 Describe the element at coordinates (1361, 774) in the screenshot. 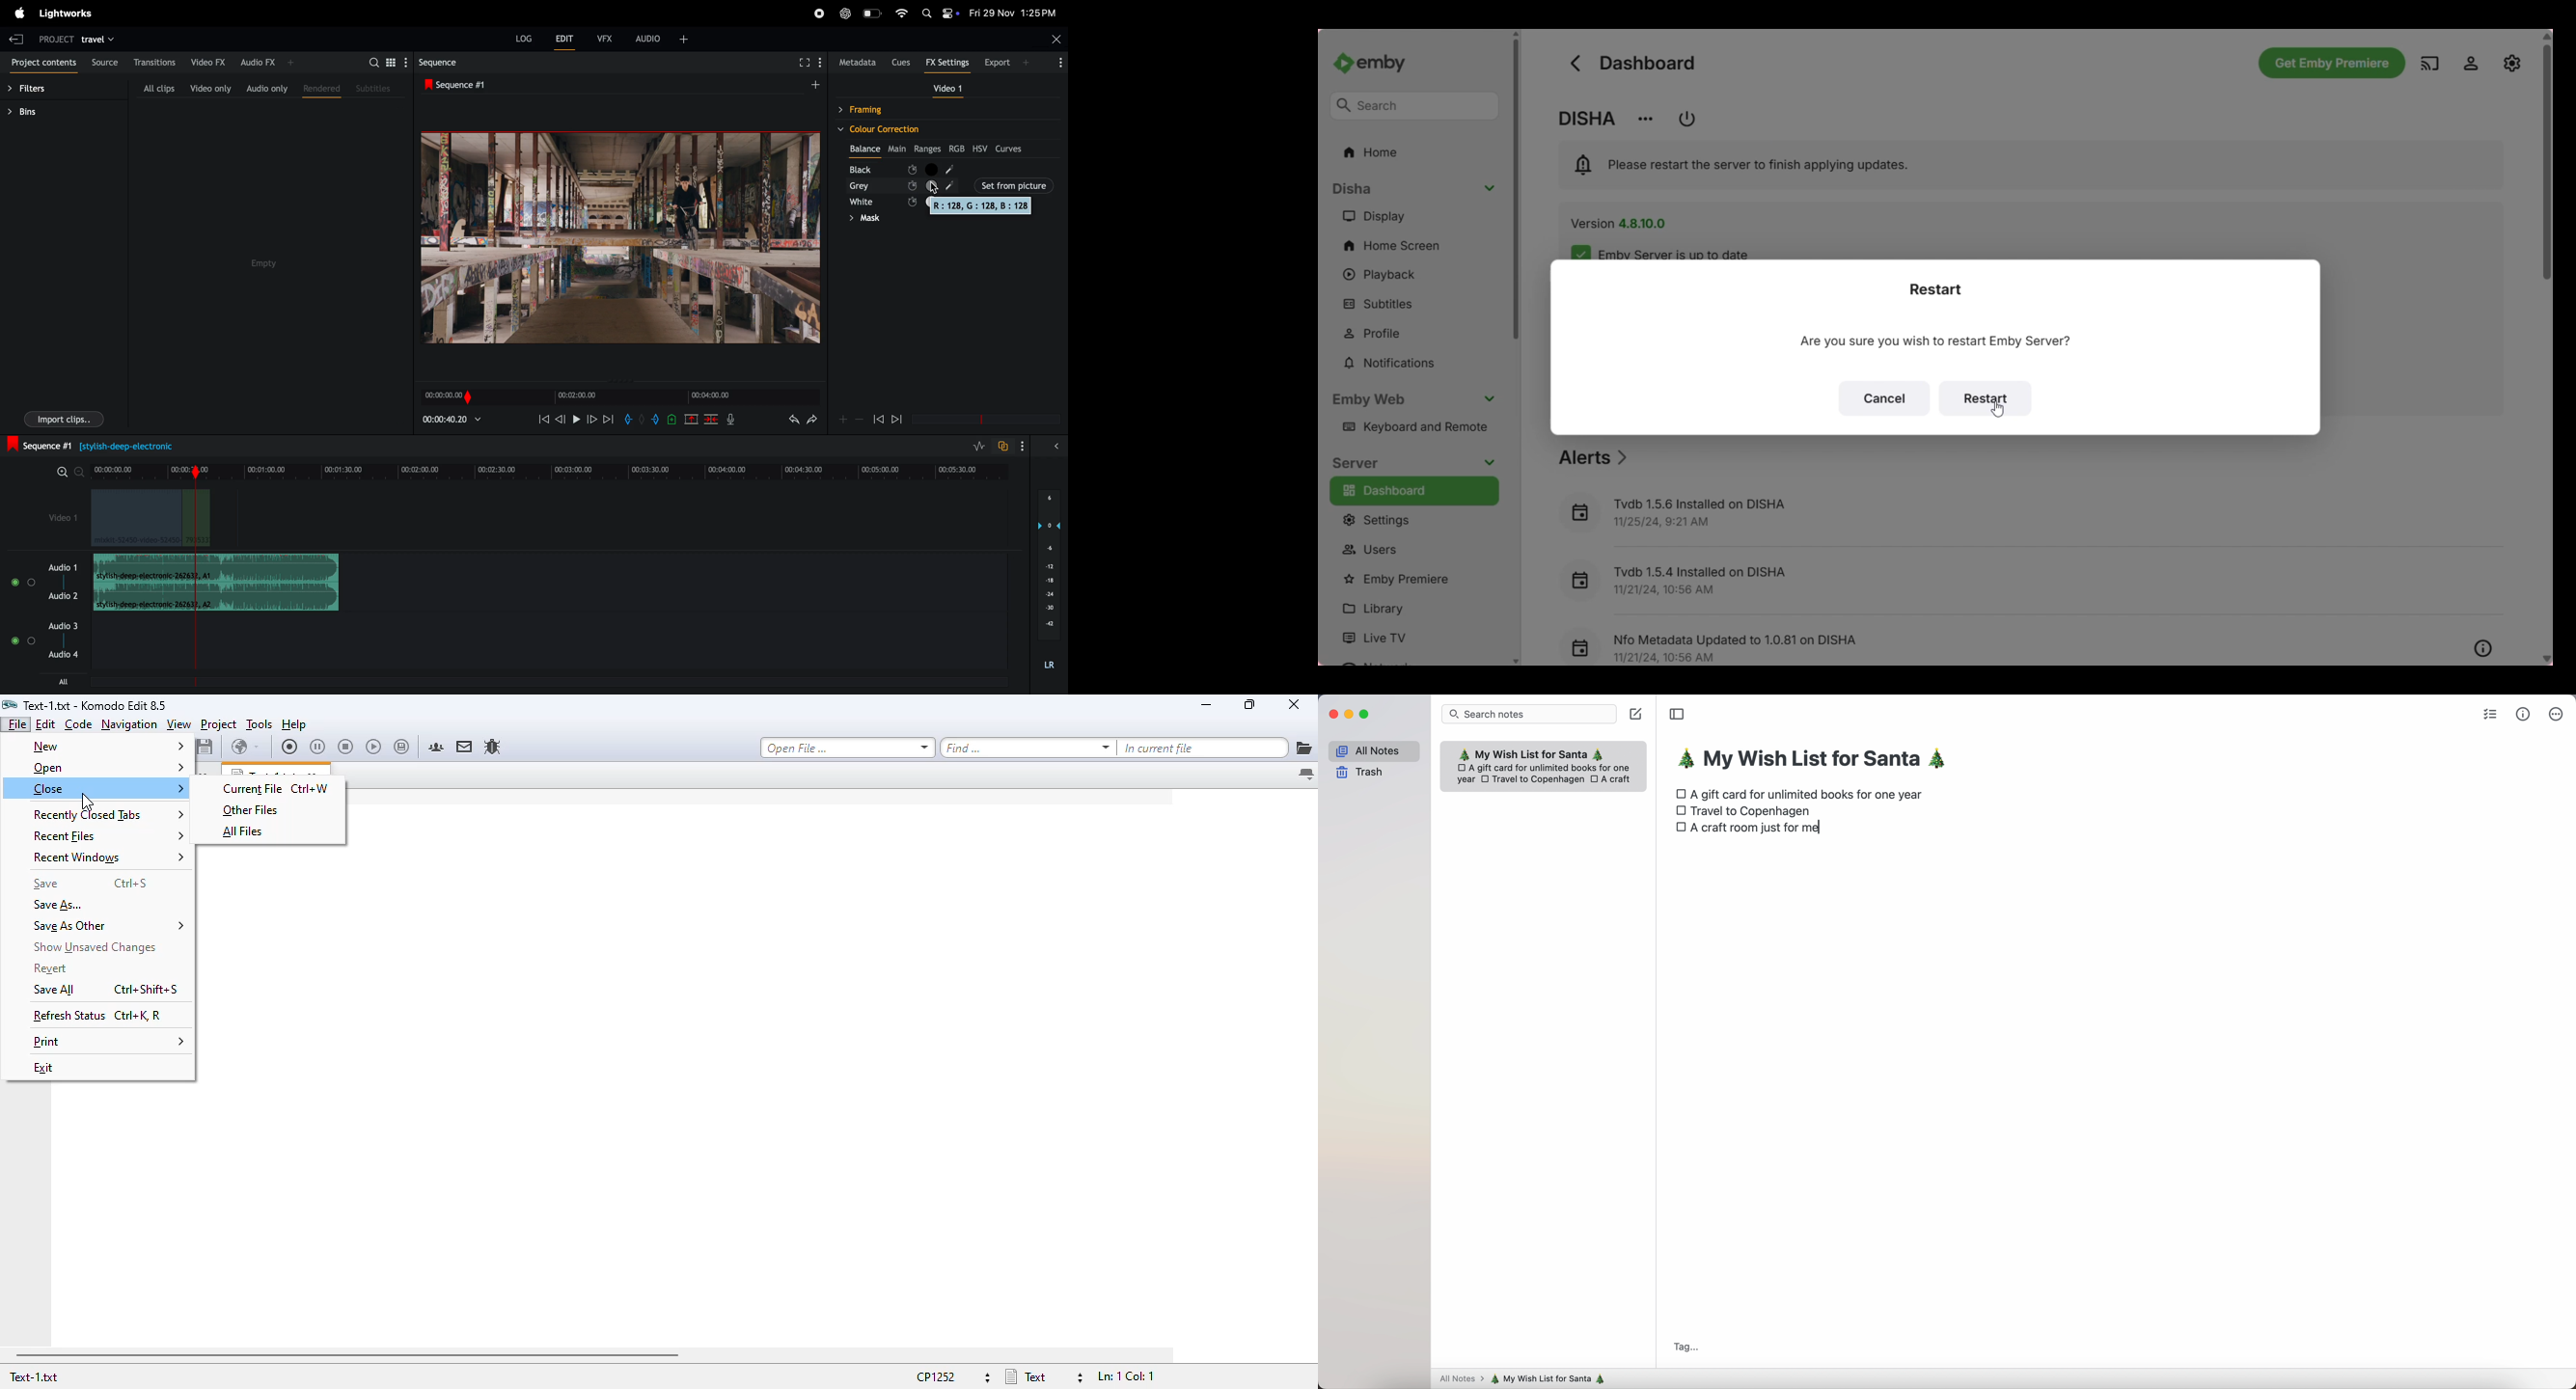

I see `trash` at that location.